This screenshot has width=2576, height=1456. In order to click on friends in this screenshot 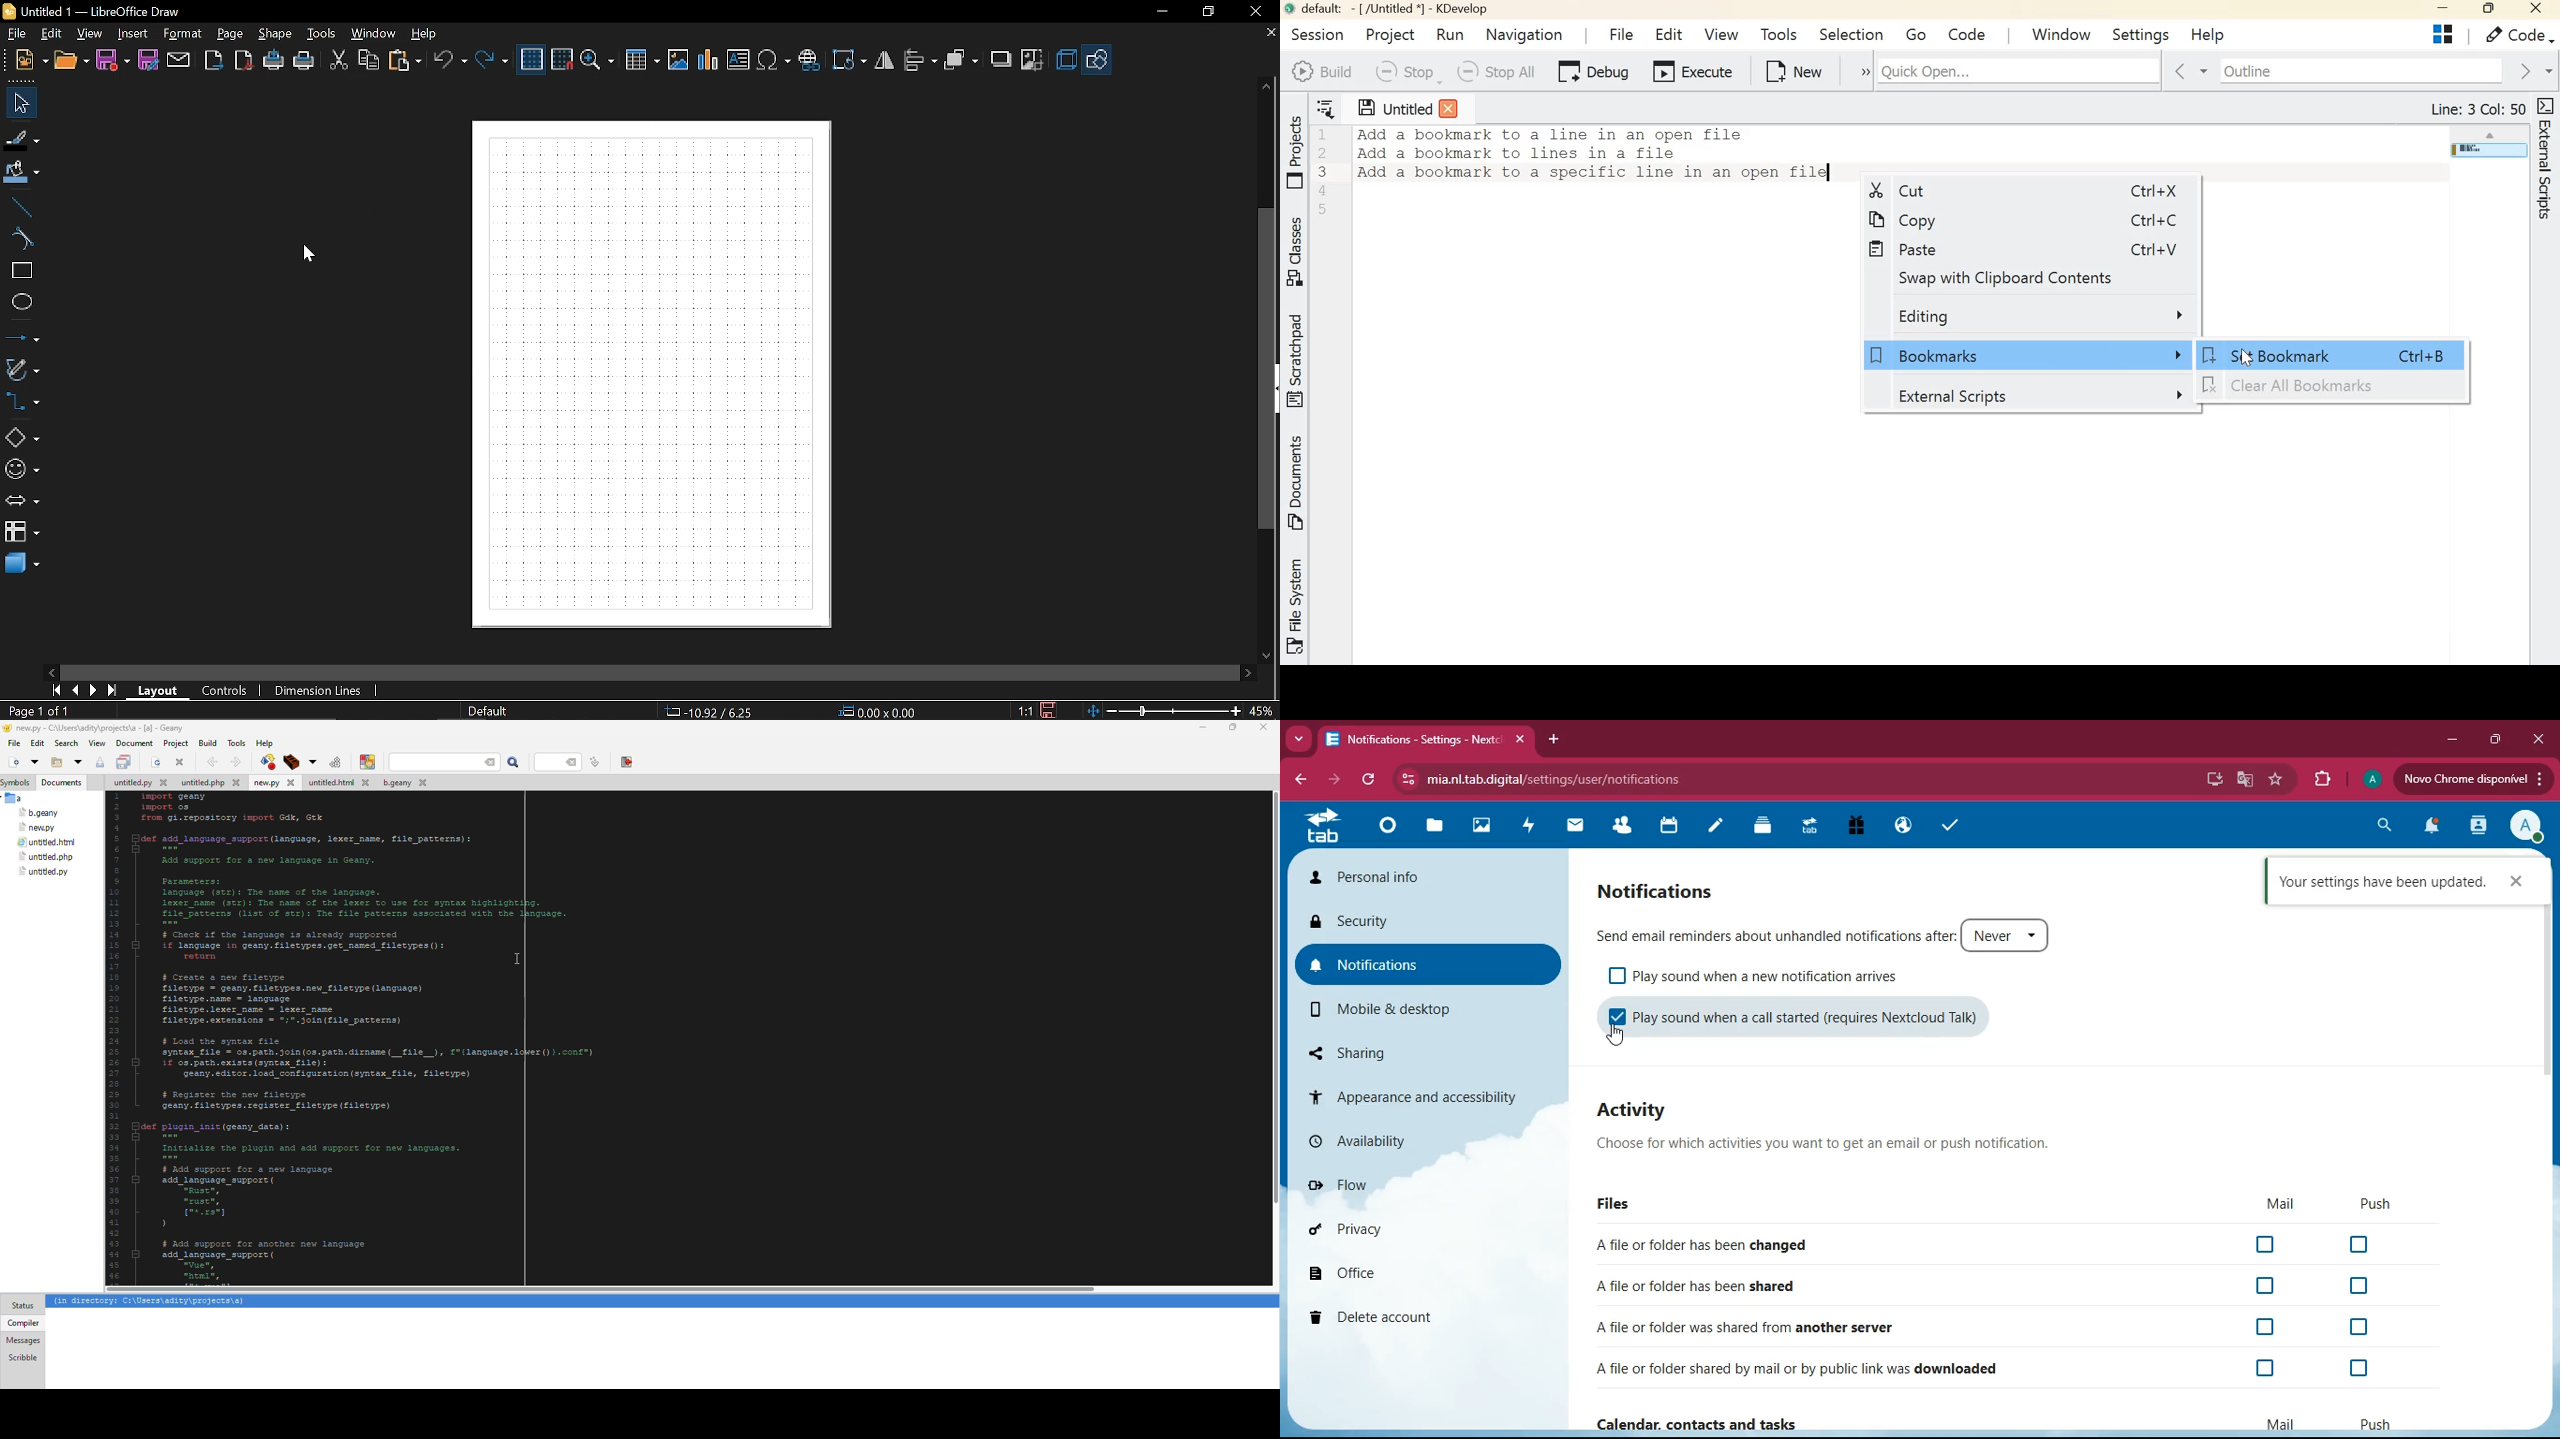, I will do `click(1624, 827)`.